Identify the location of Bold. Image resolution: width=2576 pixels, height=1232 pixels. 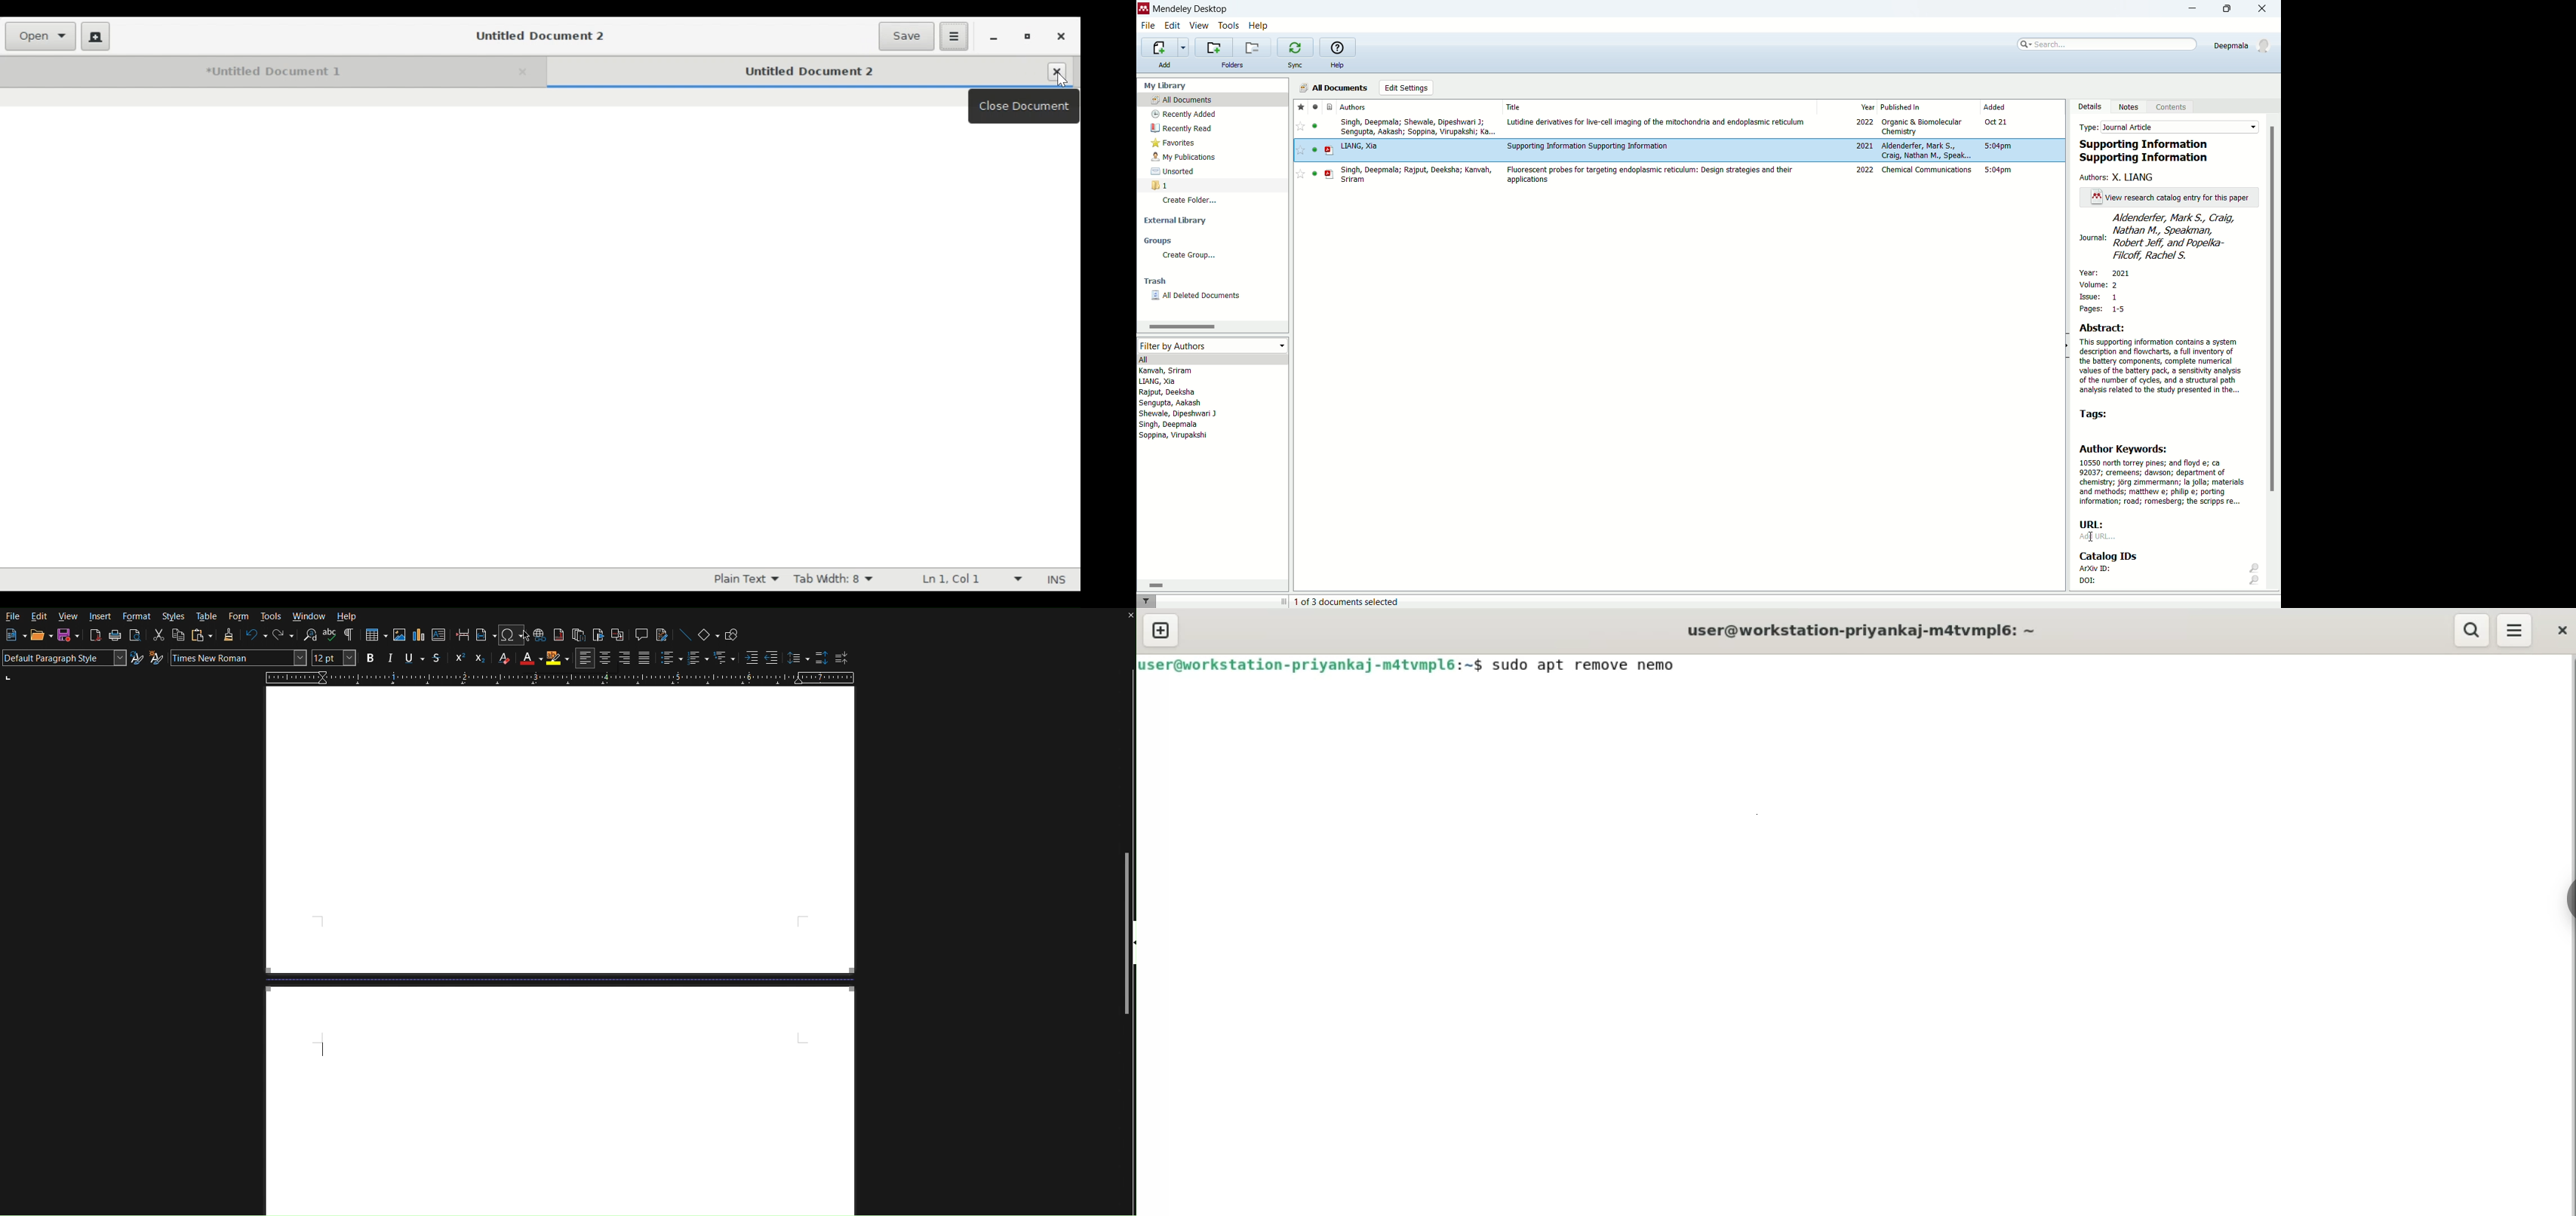
(371, 659).